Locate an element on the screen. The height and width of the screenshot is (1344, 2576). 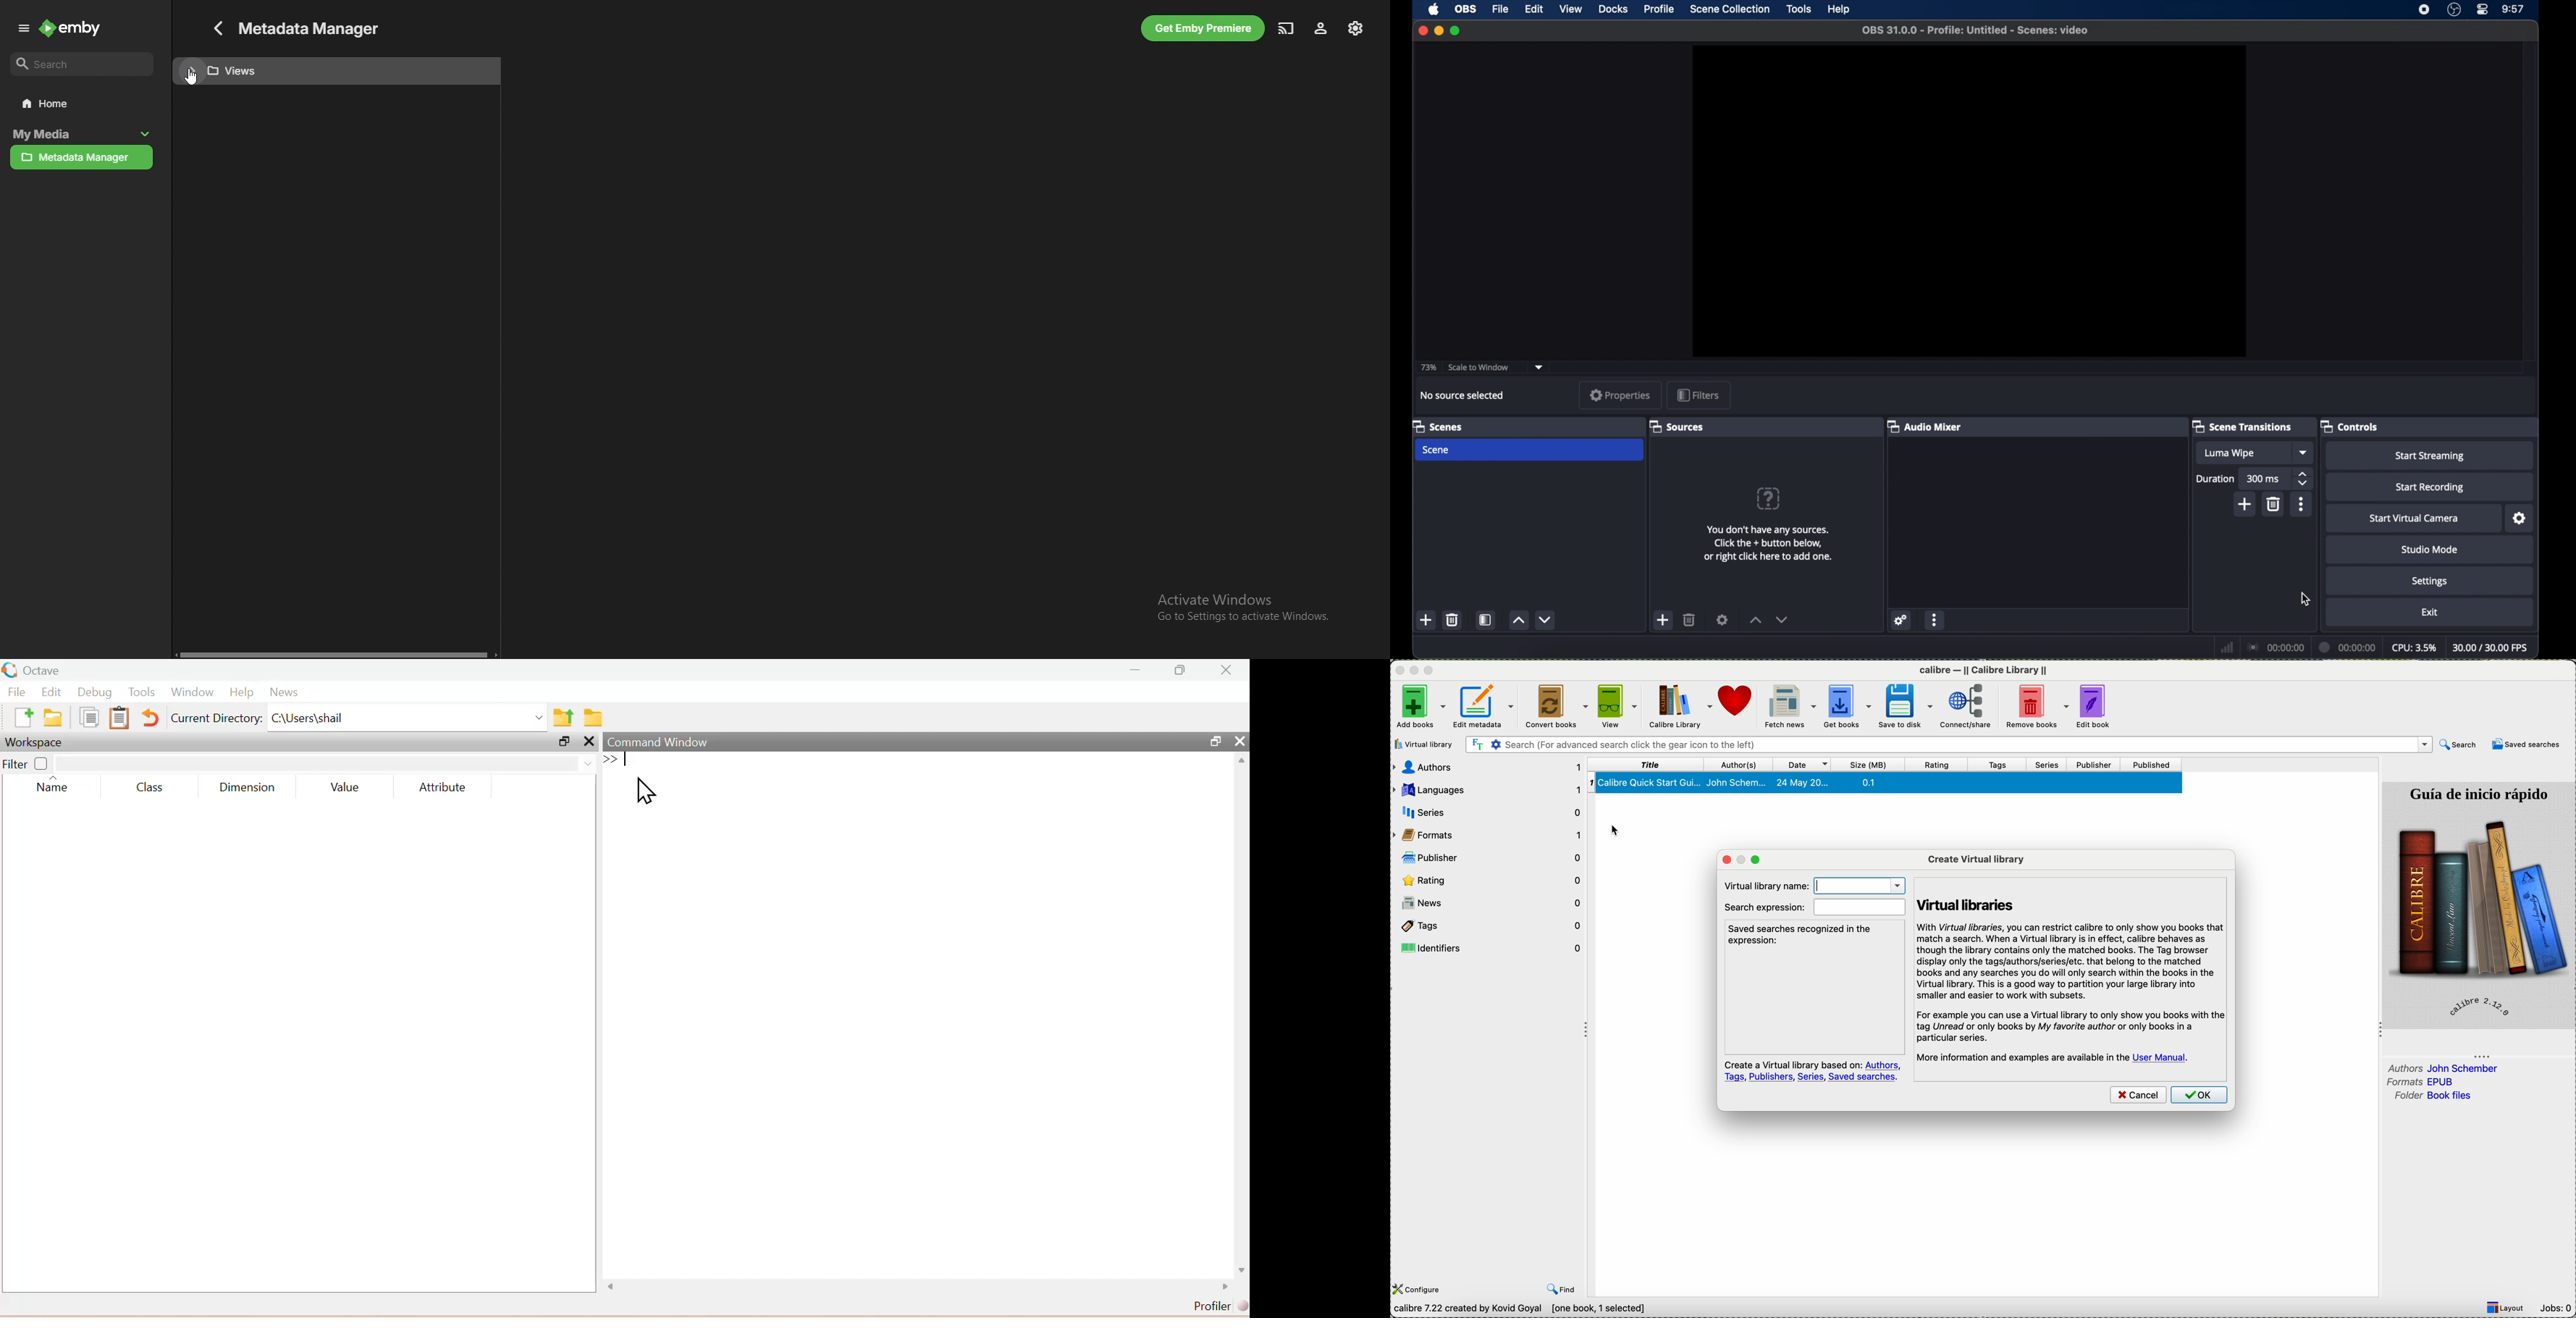
decrement is located at coordinates (1782, 619).